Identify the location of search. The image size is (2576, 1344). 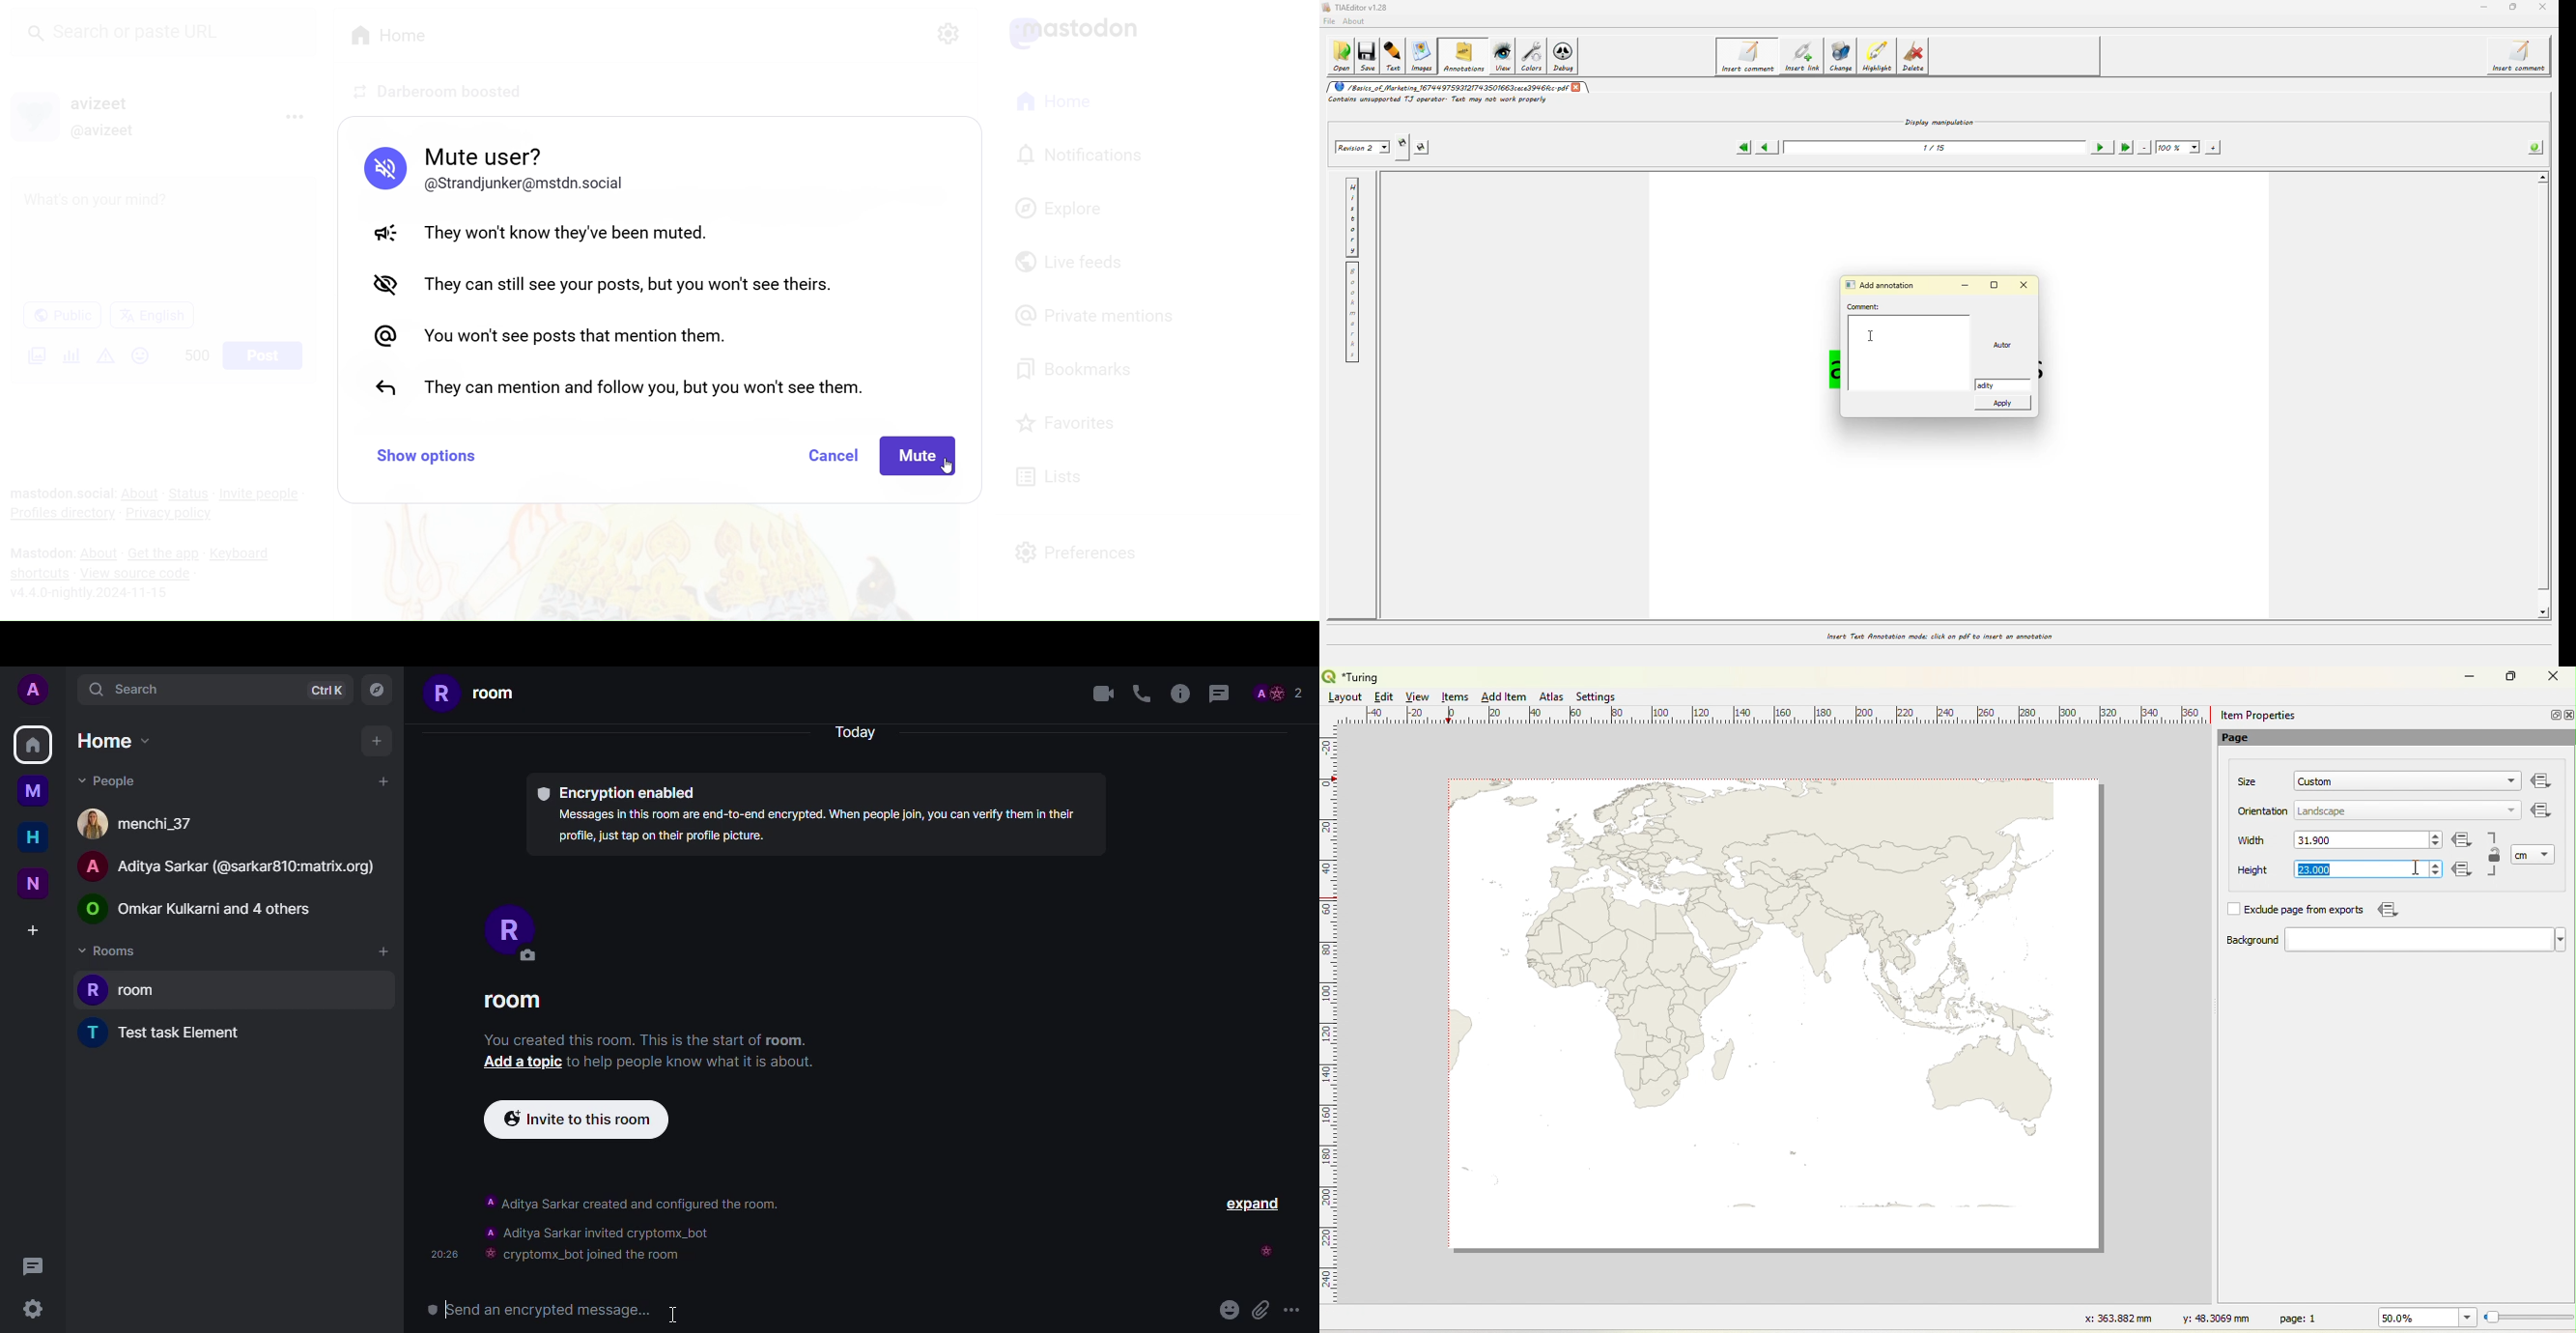
(127, 689).